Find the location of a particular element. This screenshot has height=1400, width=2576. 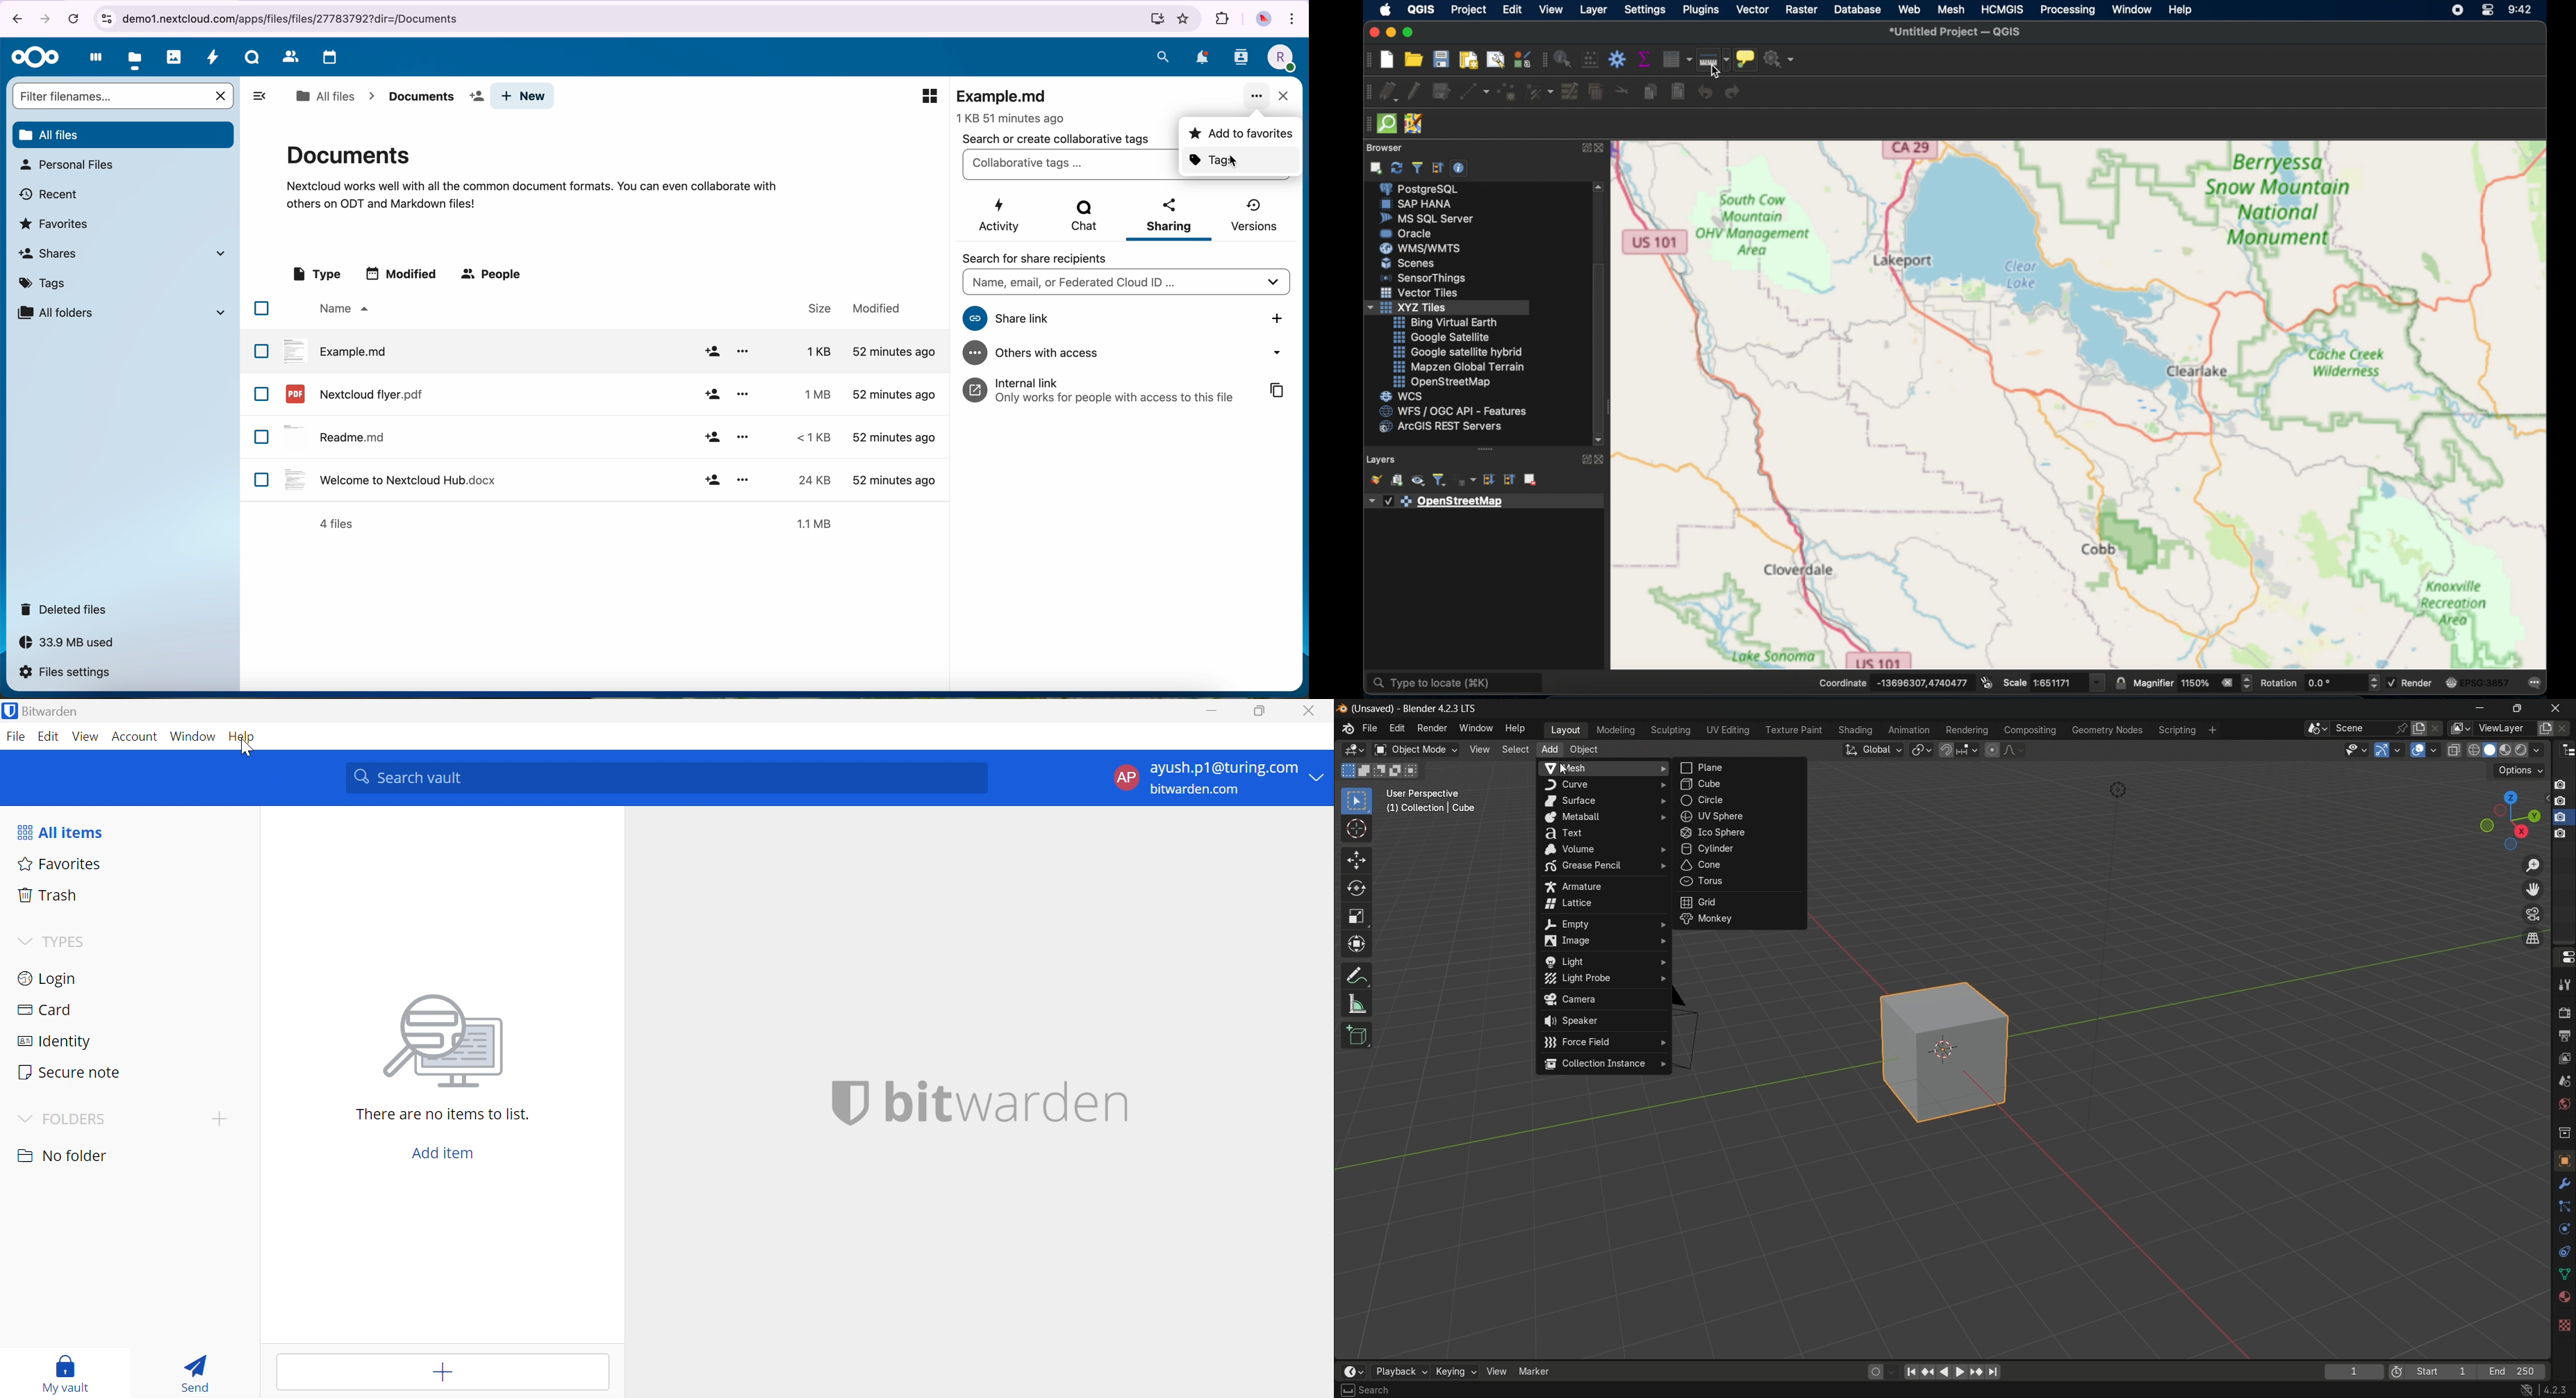

chat is located at coordinates (1082, 219).